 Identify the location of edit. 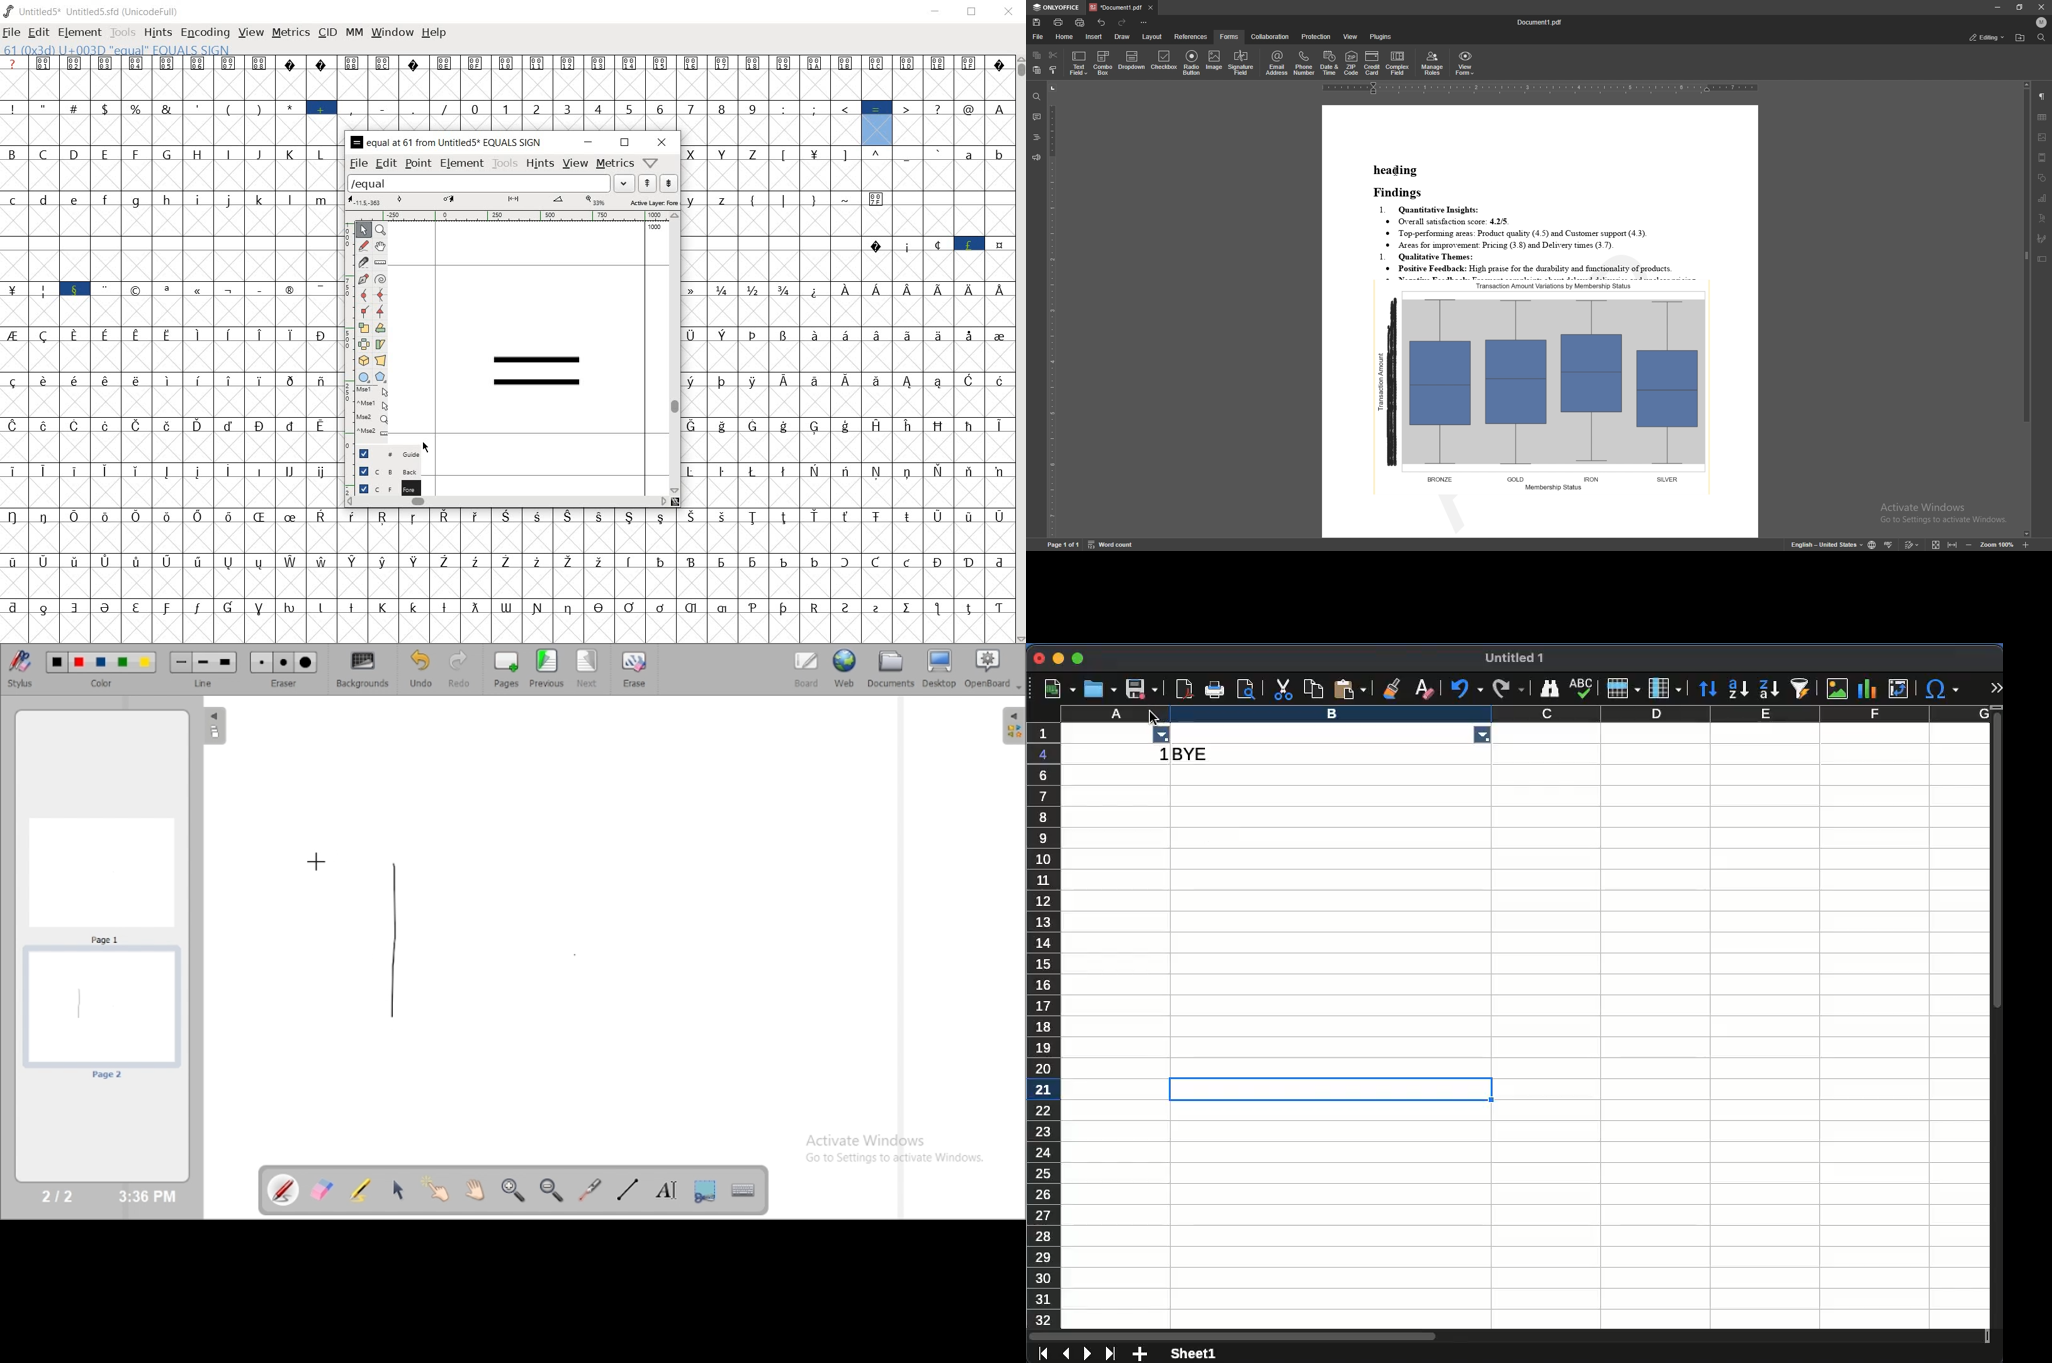
(385, 164).